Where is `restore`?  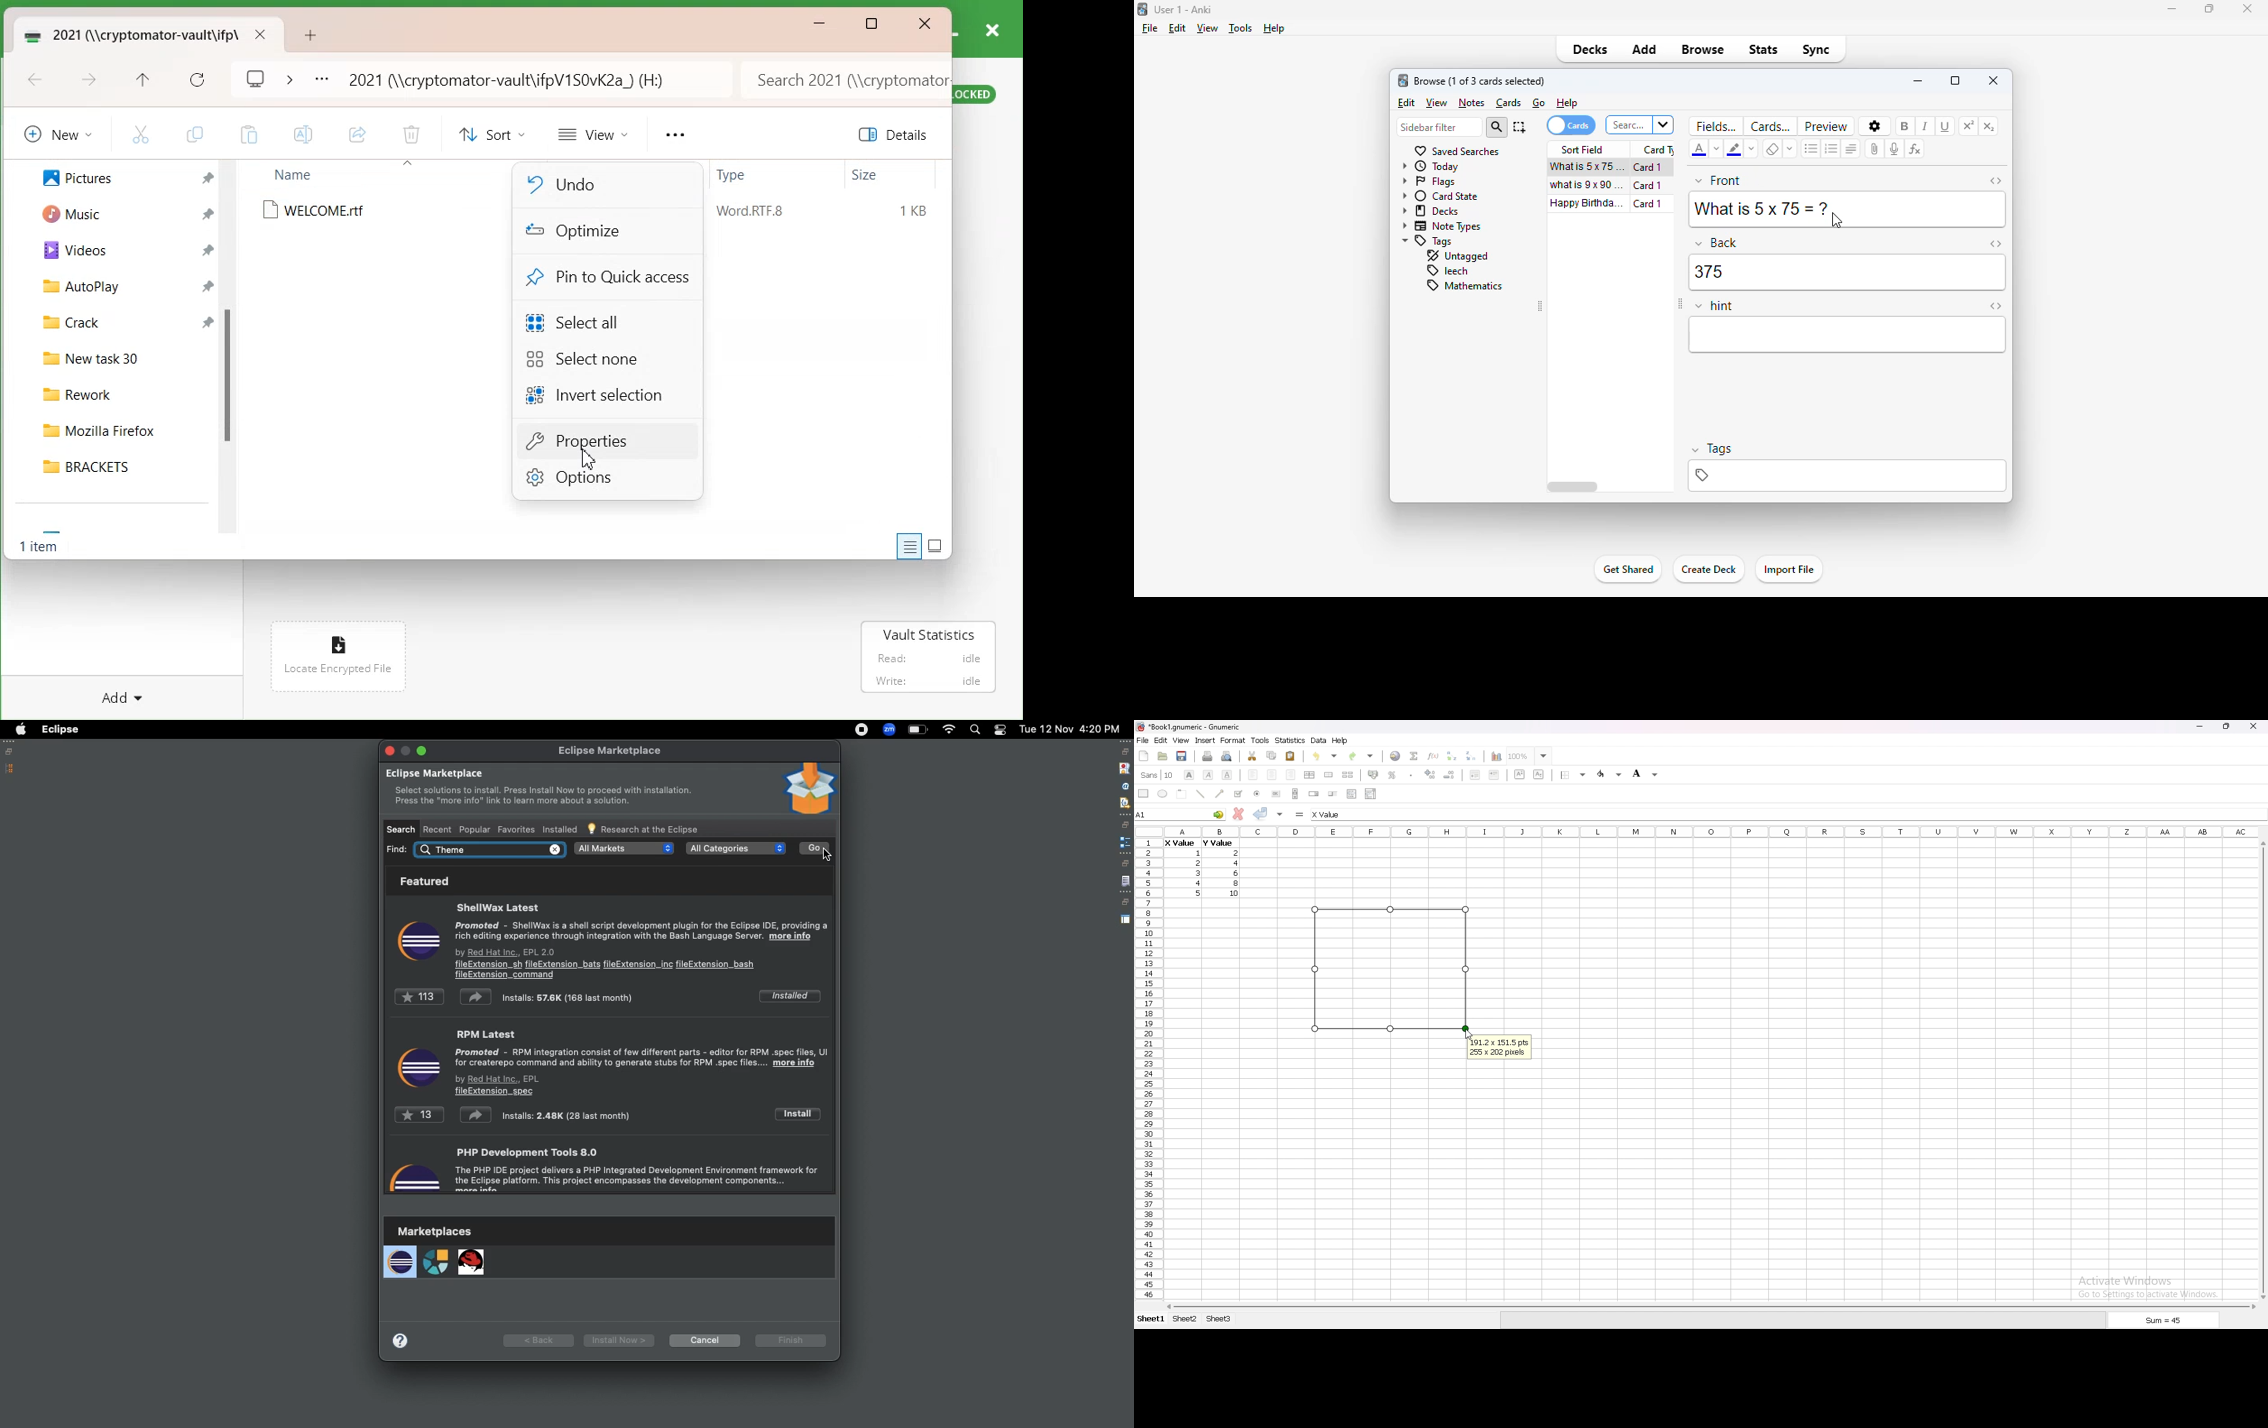 restore is located at coordinates (1125, 752).